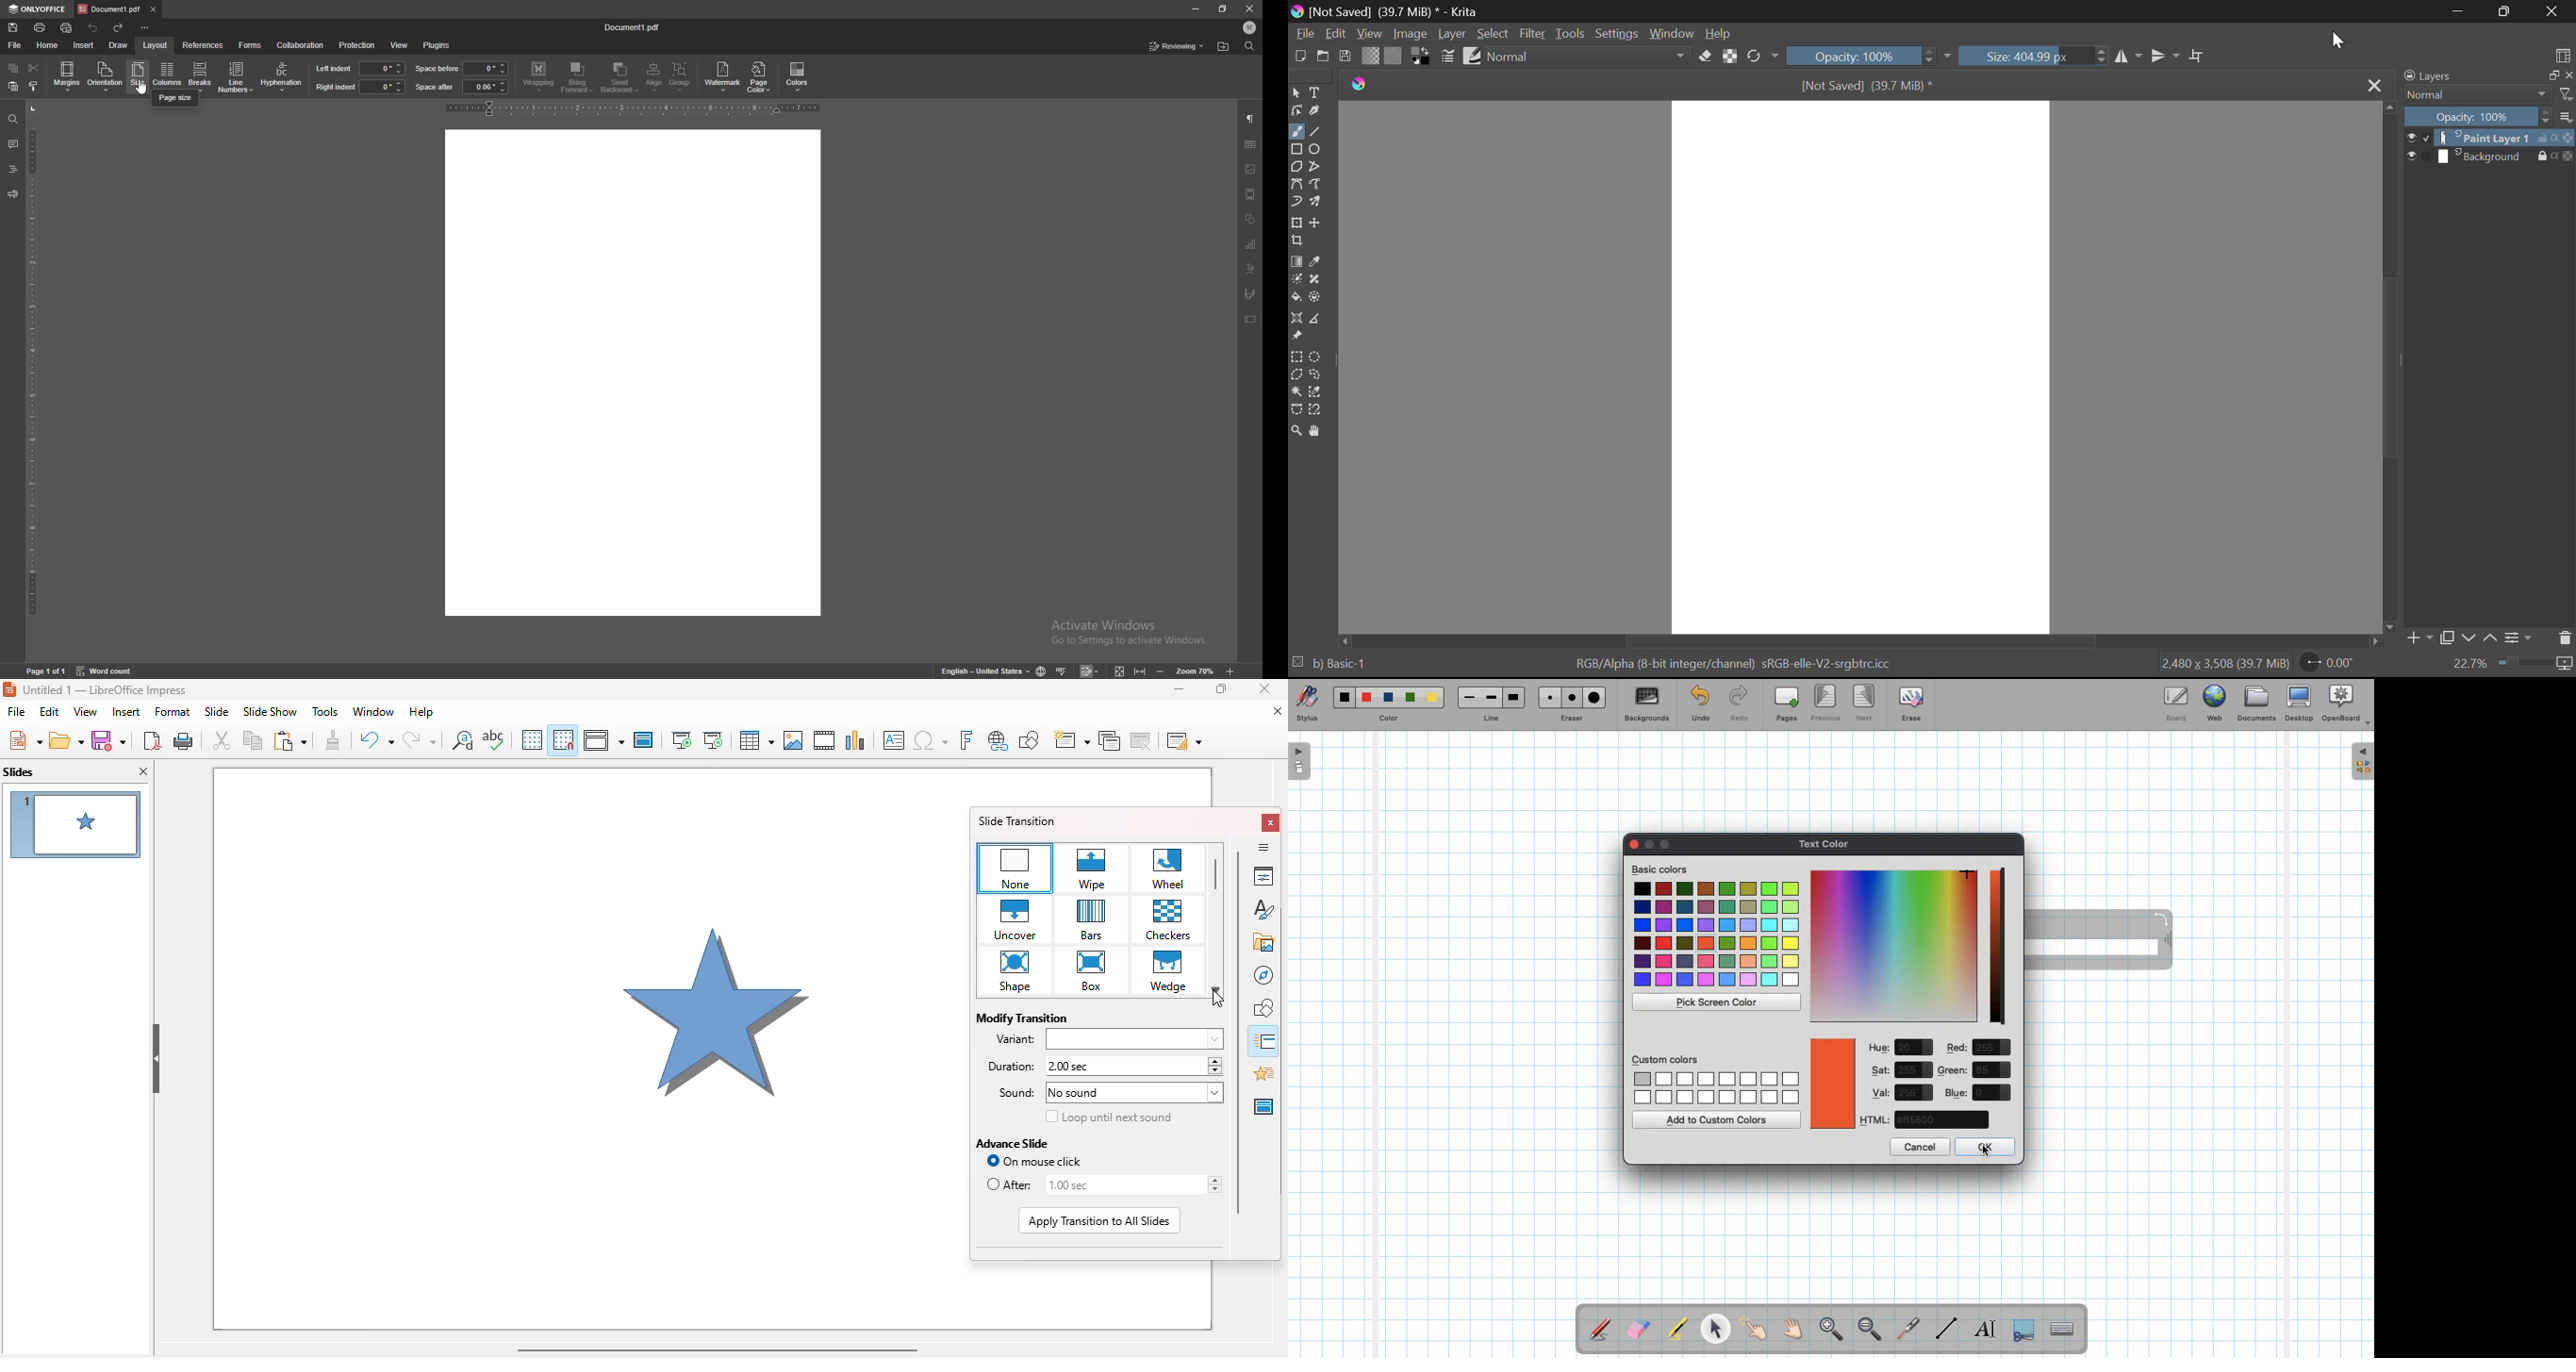 The width and height of the screenshot is (2576, 1372). Describe the element at coordinates (13, 145) in the screenshot. I see `comment` at that location.